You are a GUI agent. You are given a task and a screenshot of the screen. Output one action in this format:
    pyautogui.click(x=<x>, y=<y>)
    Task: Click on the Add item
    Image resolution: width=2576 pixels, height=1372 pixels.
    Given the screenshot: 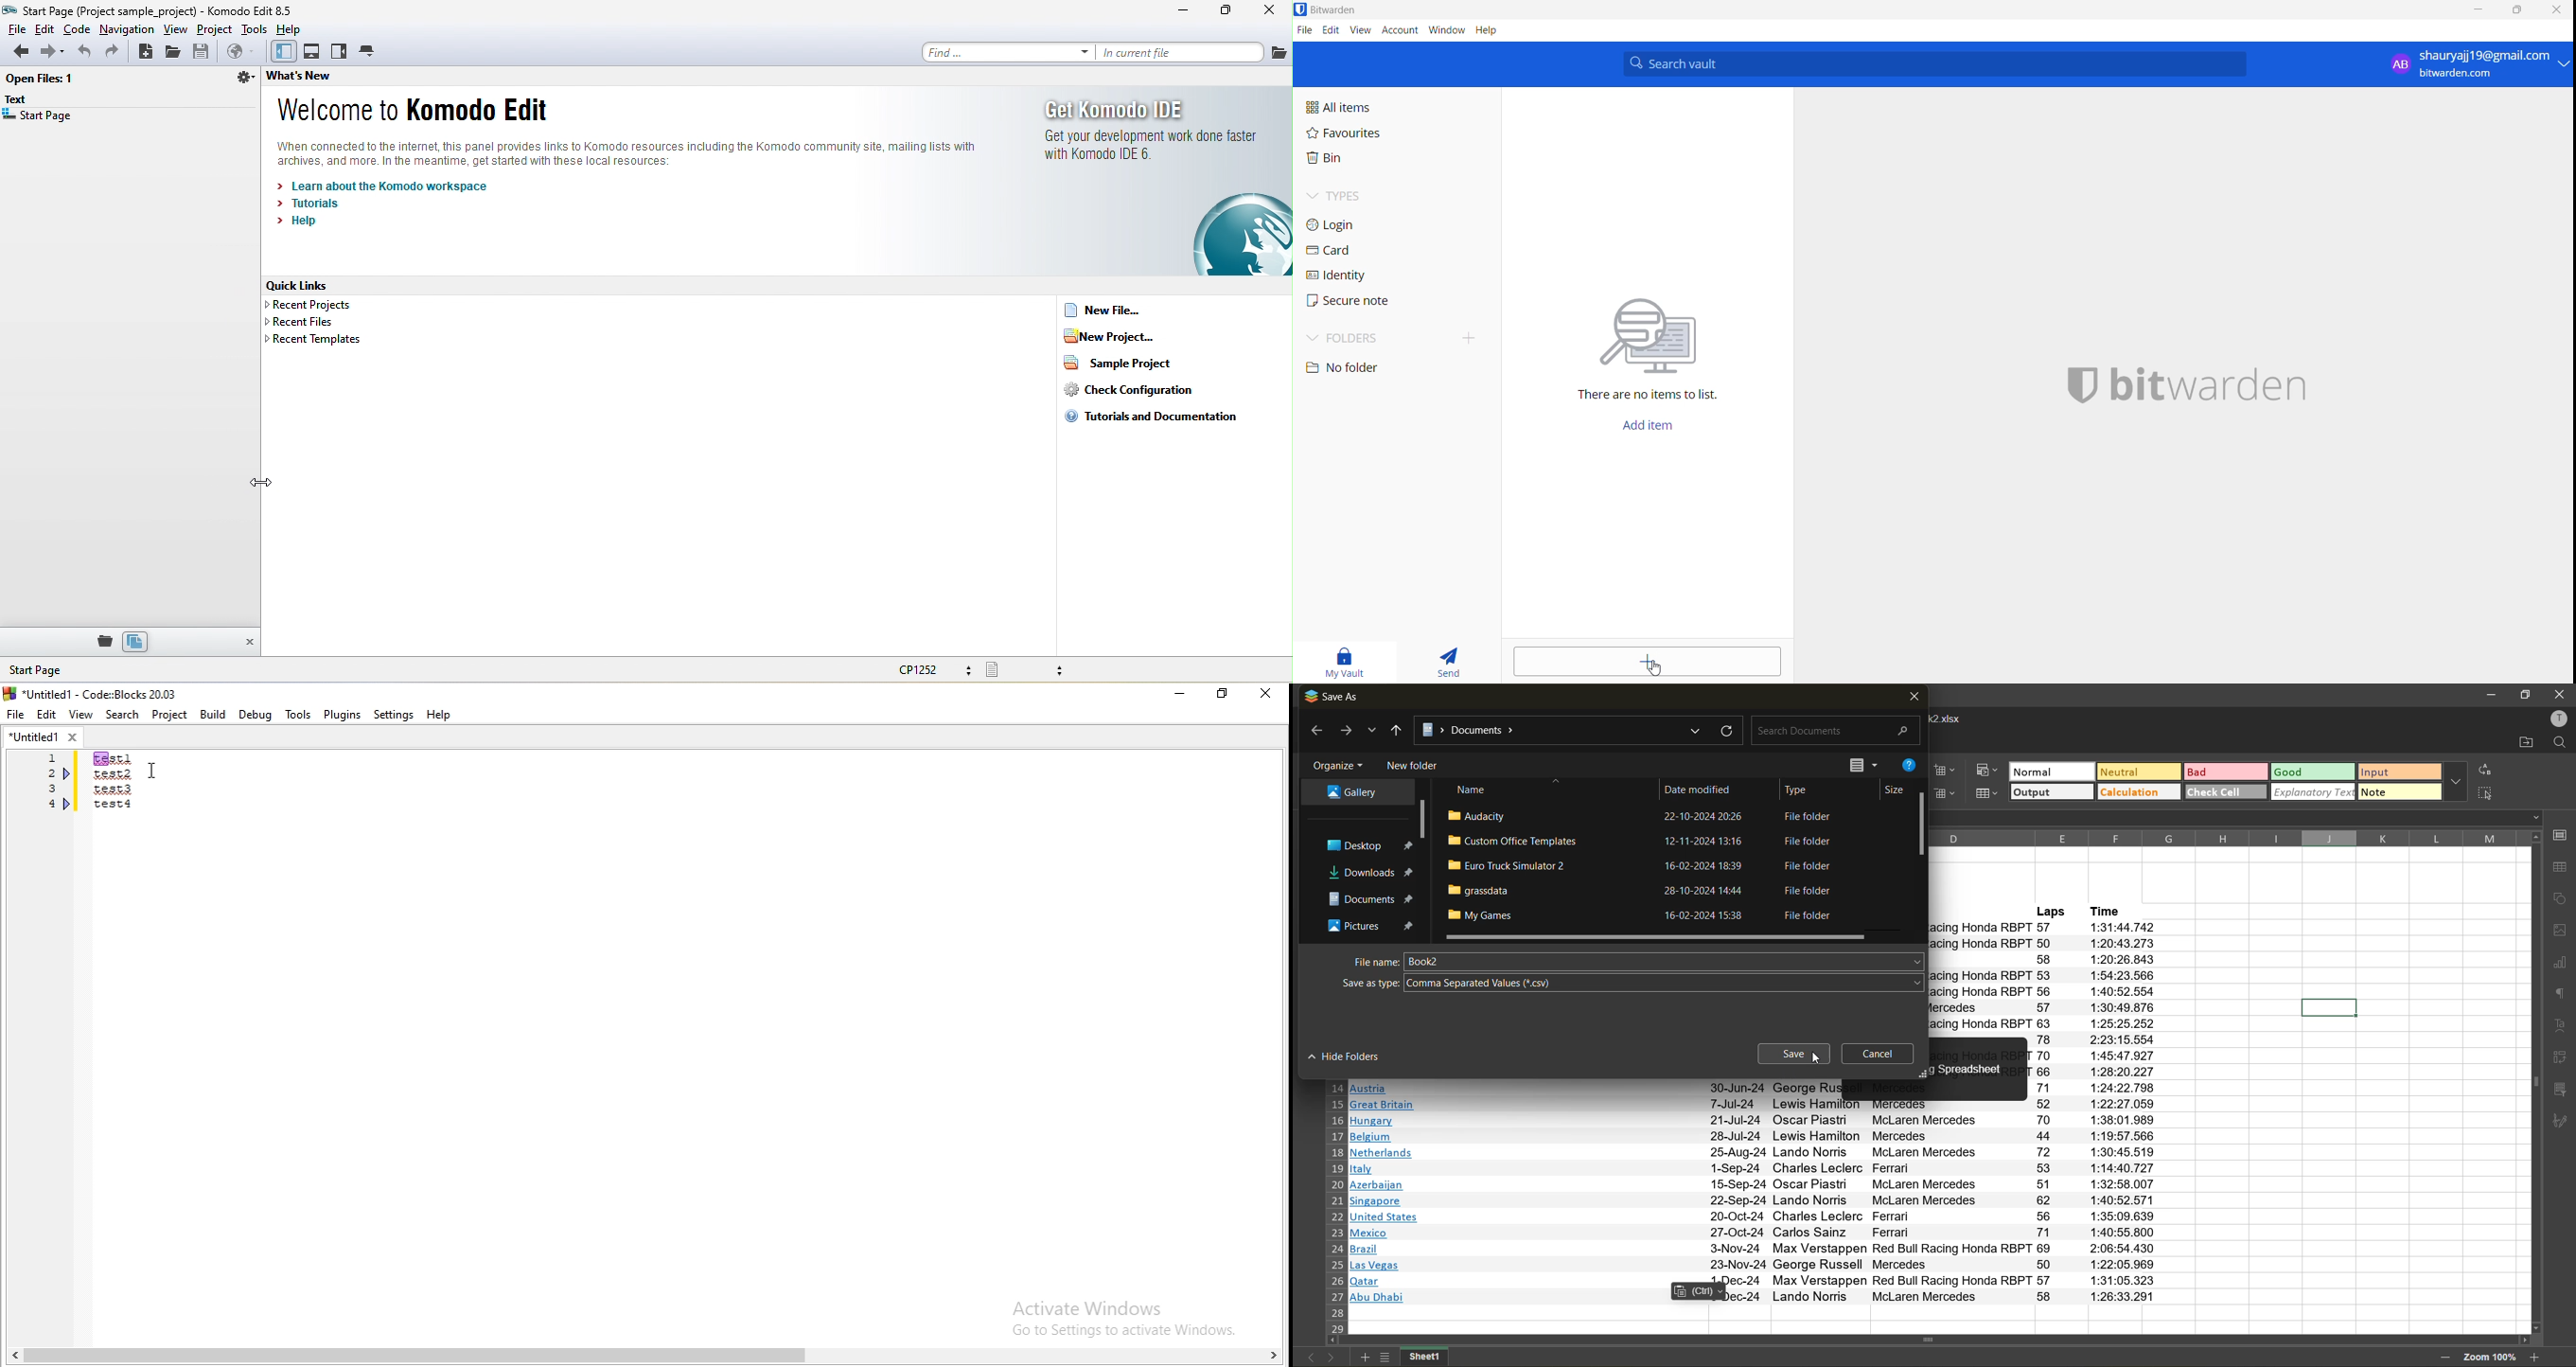 What is the action you would take?
    pyautogui.click(x=1647, y=429)
    